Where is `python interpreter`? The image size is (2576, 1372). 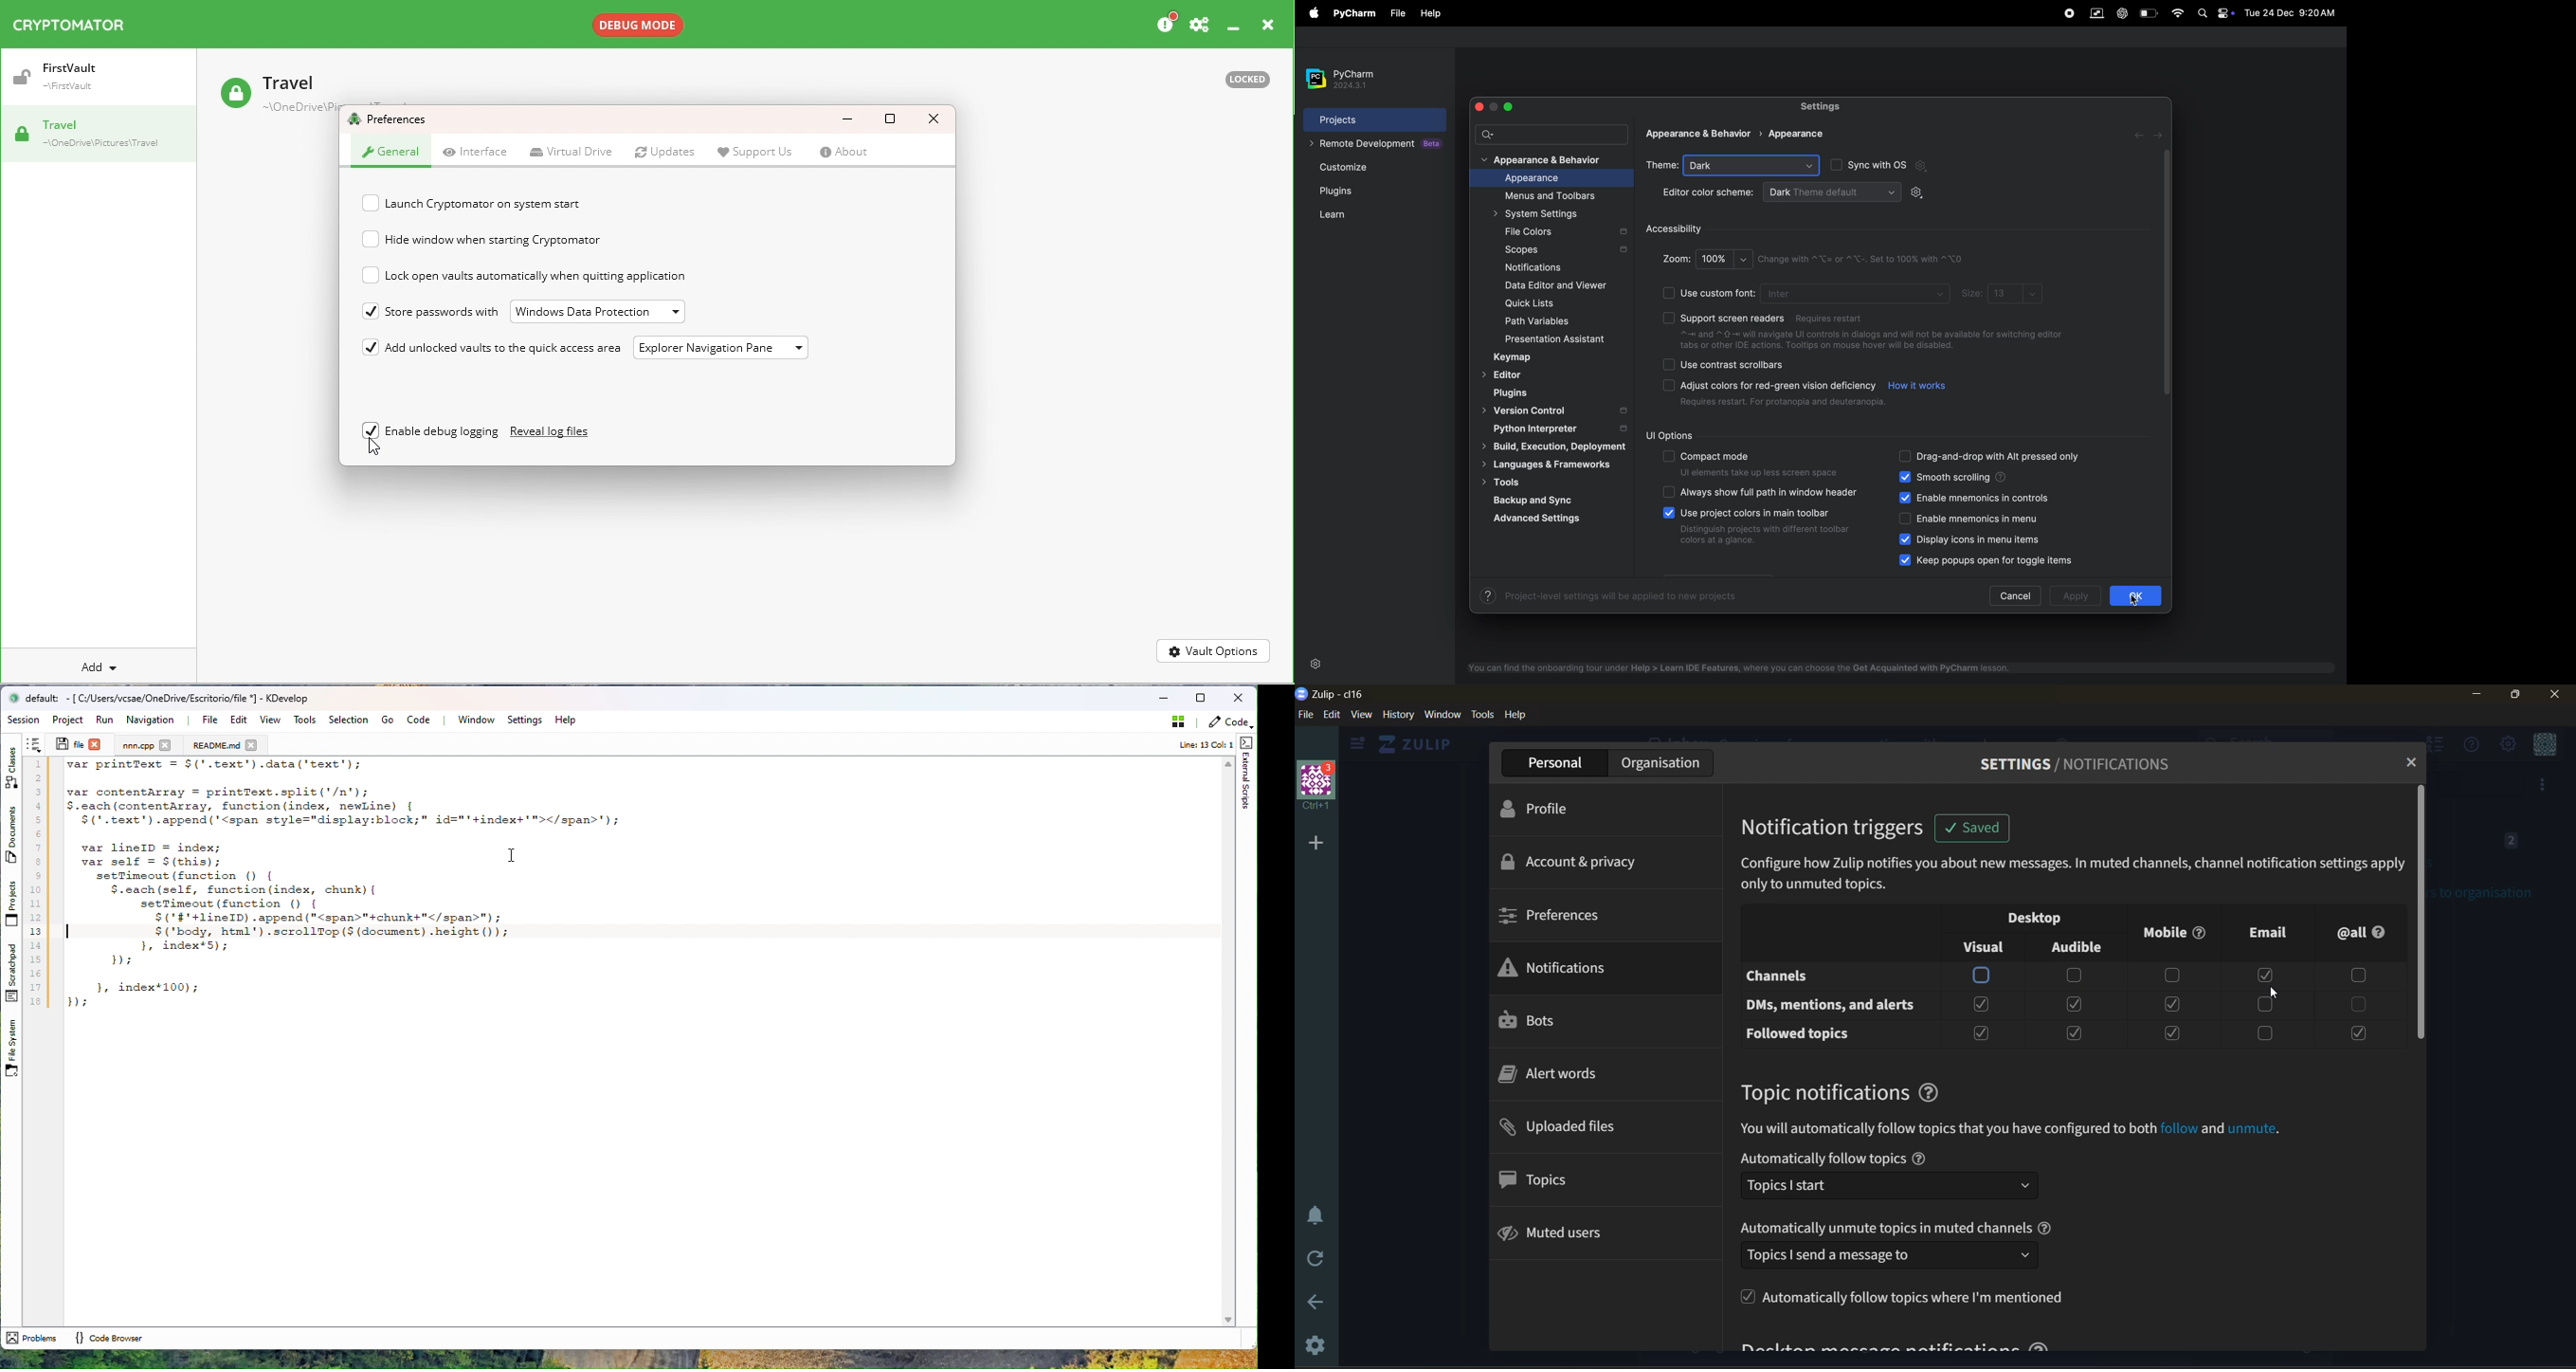
python interpreter is located at coordinates (1558, 428).